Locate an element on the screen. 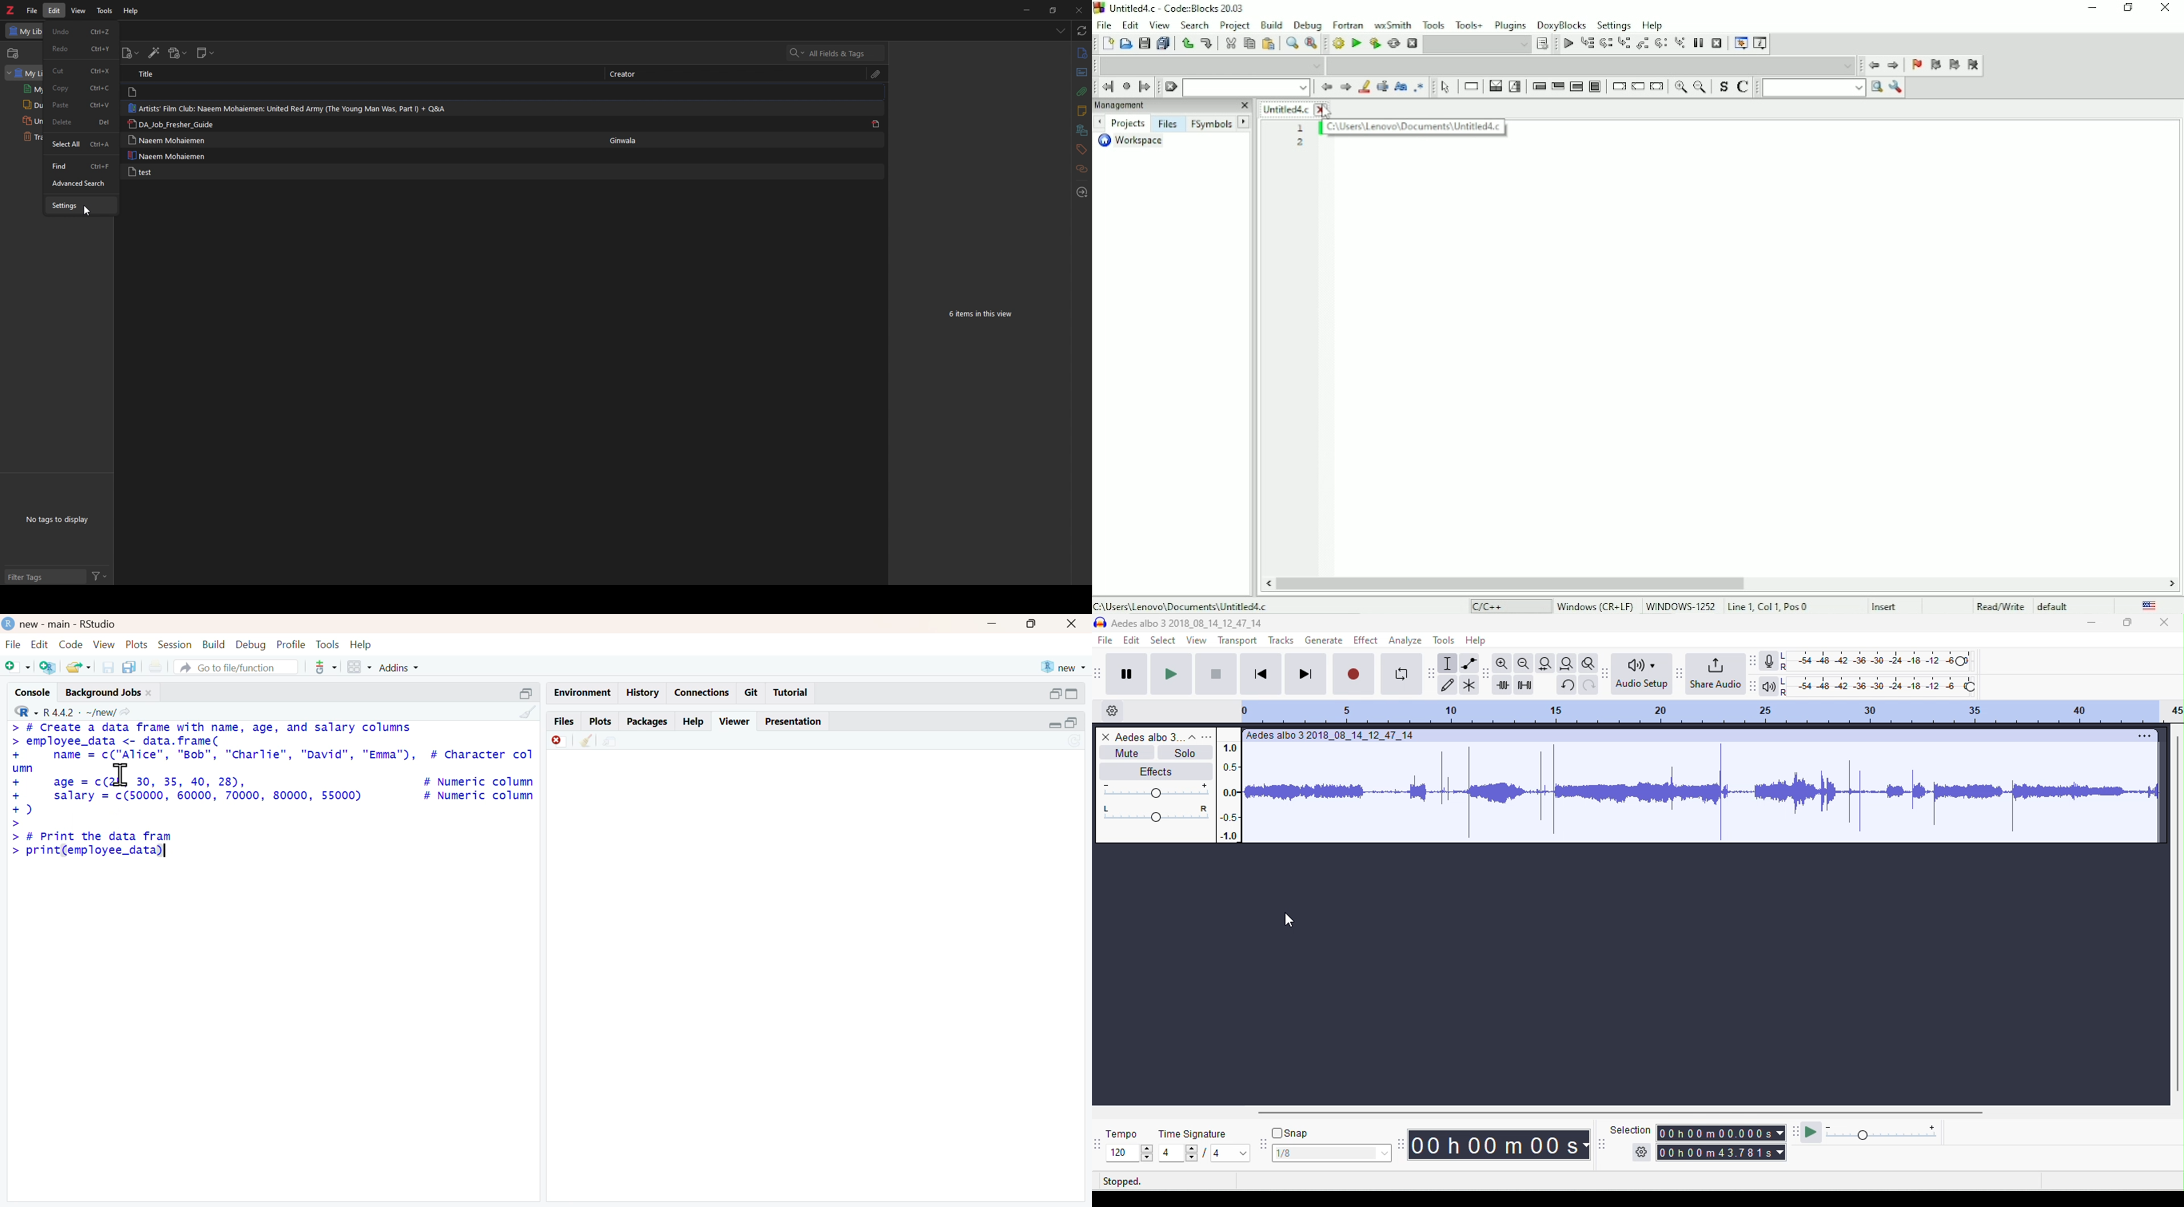 The image size is (2184, 1232). audio set up is located at coordinates (1640, 674).